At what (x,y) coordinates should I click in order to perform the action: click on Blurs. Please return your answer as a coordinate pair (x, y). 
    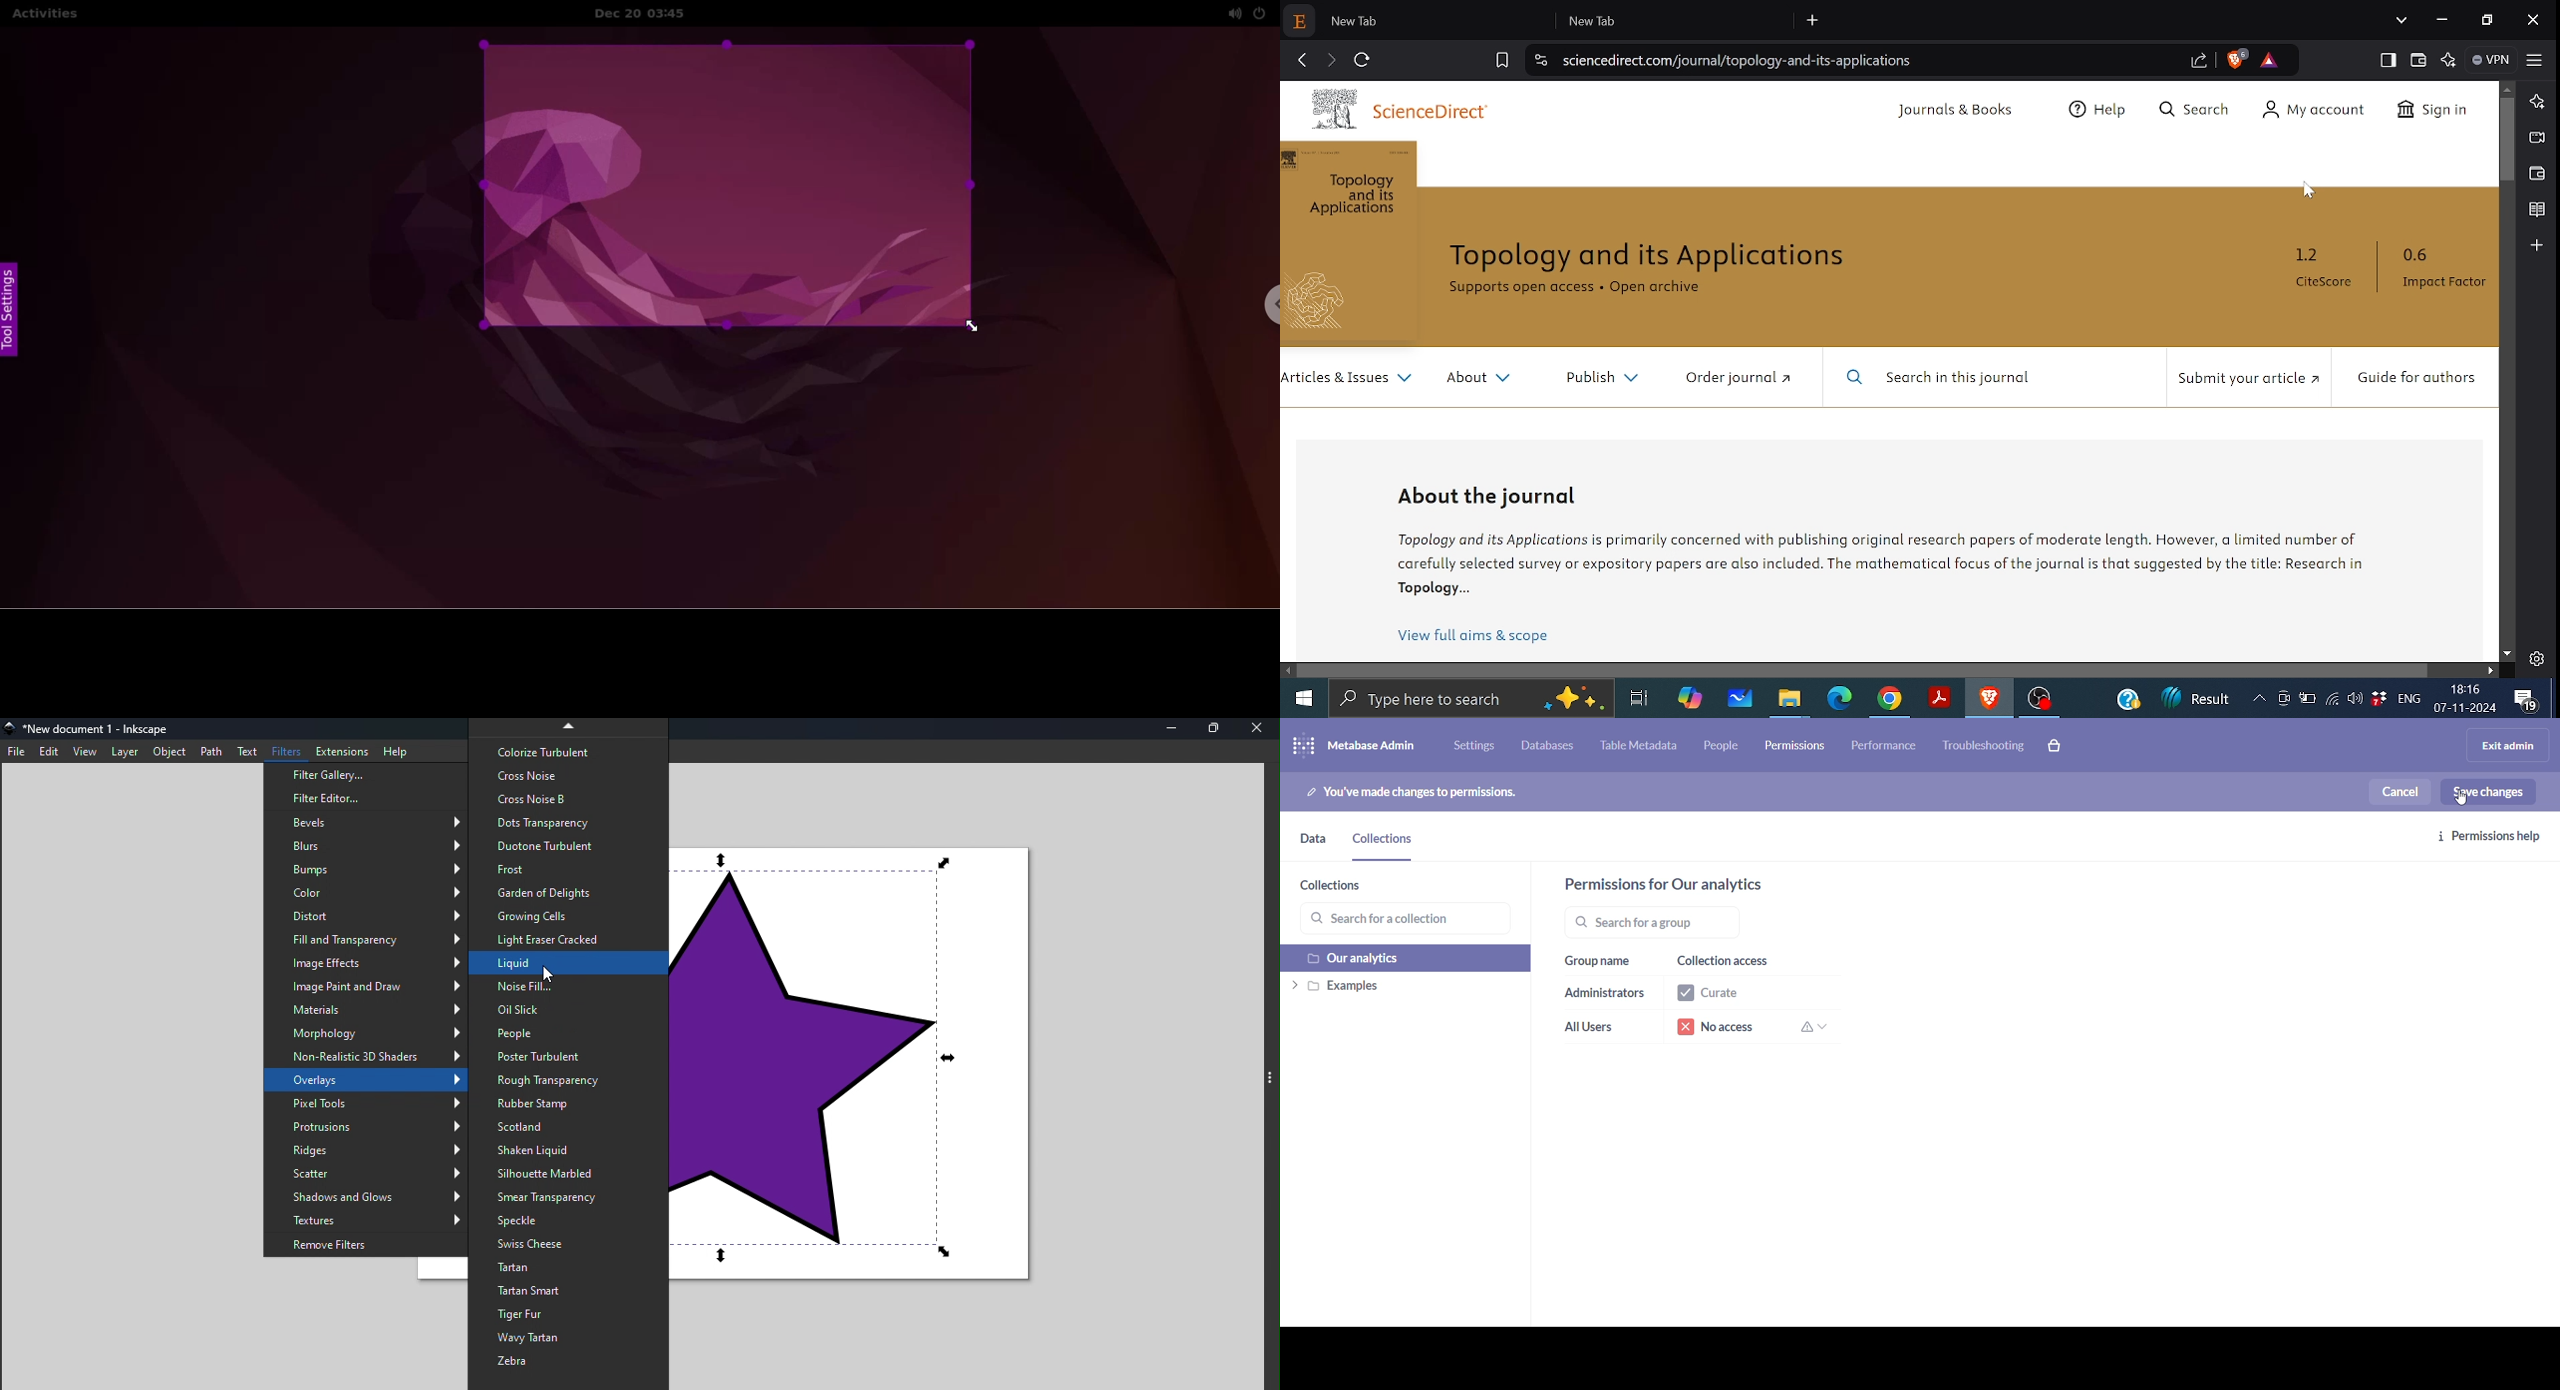
    Looking at the image, I should click on (363, 846).